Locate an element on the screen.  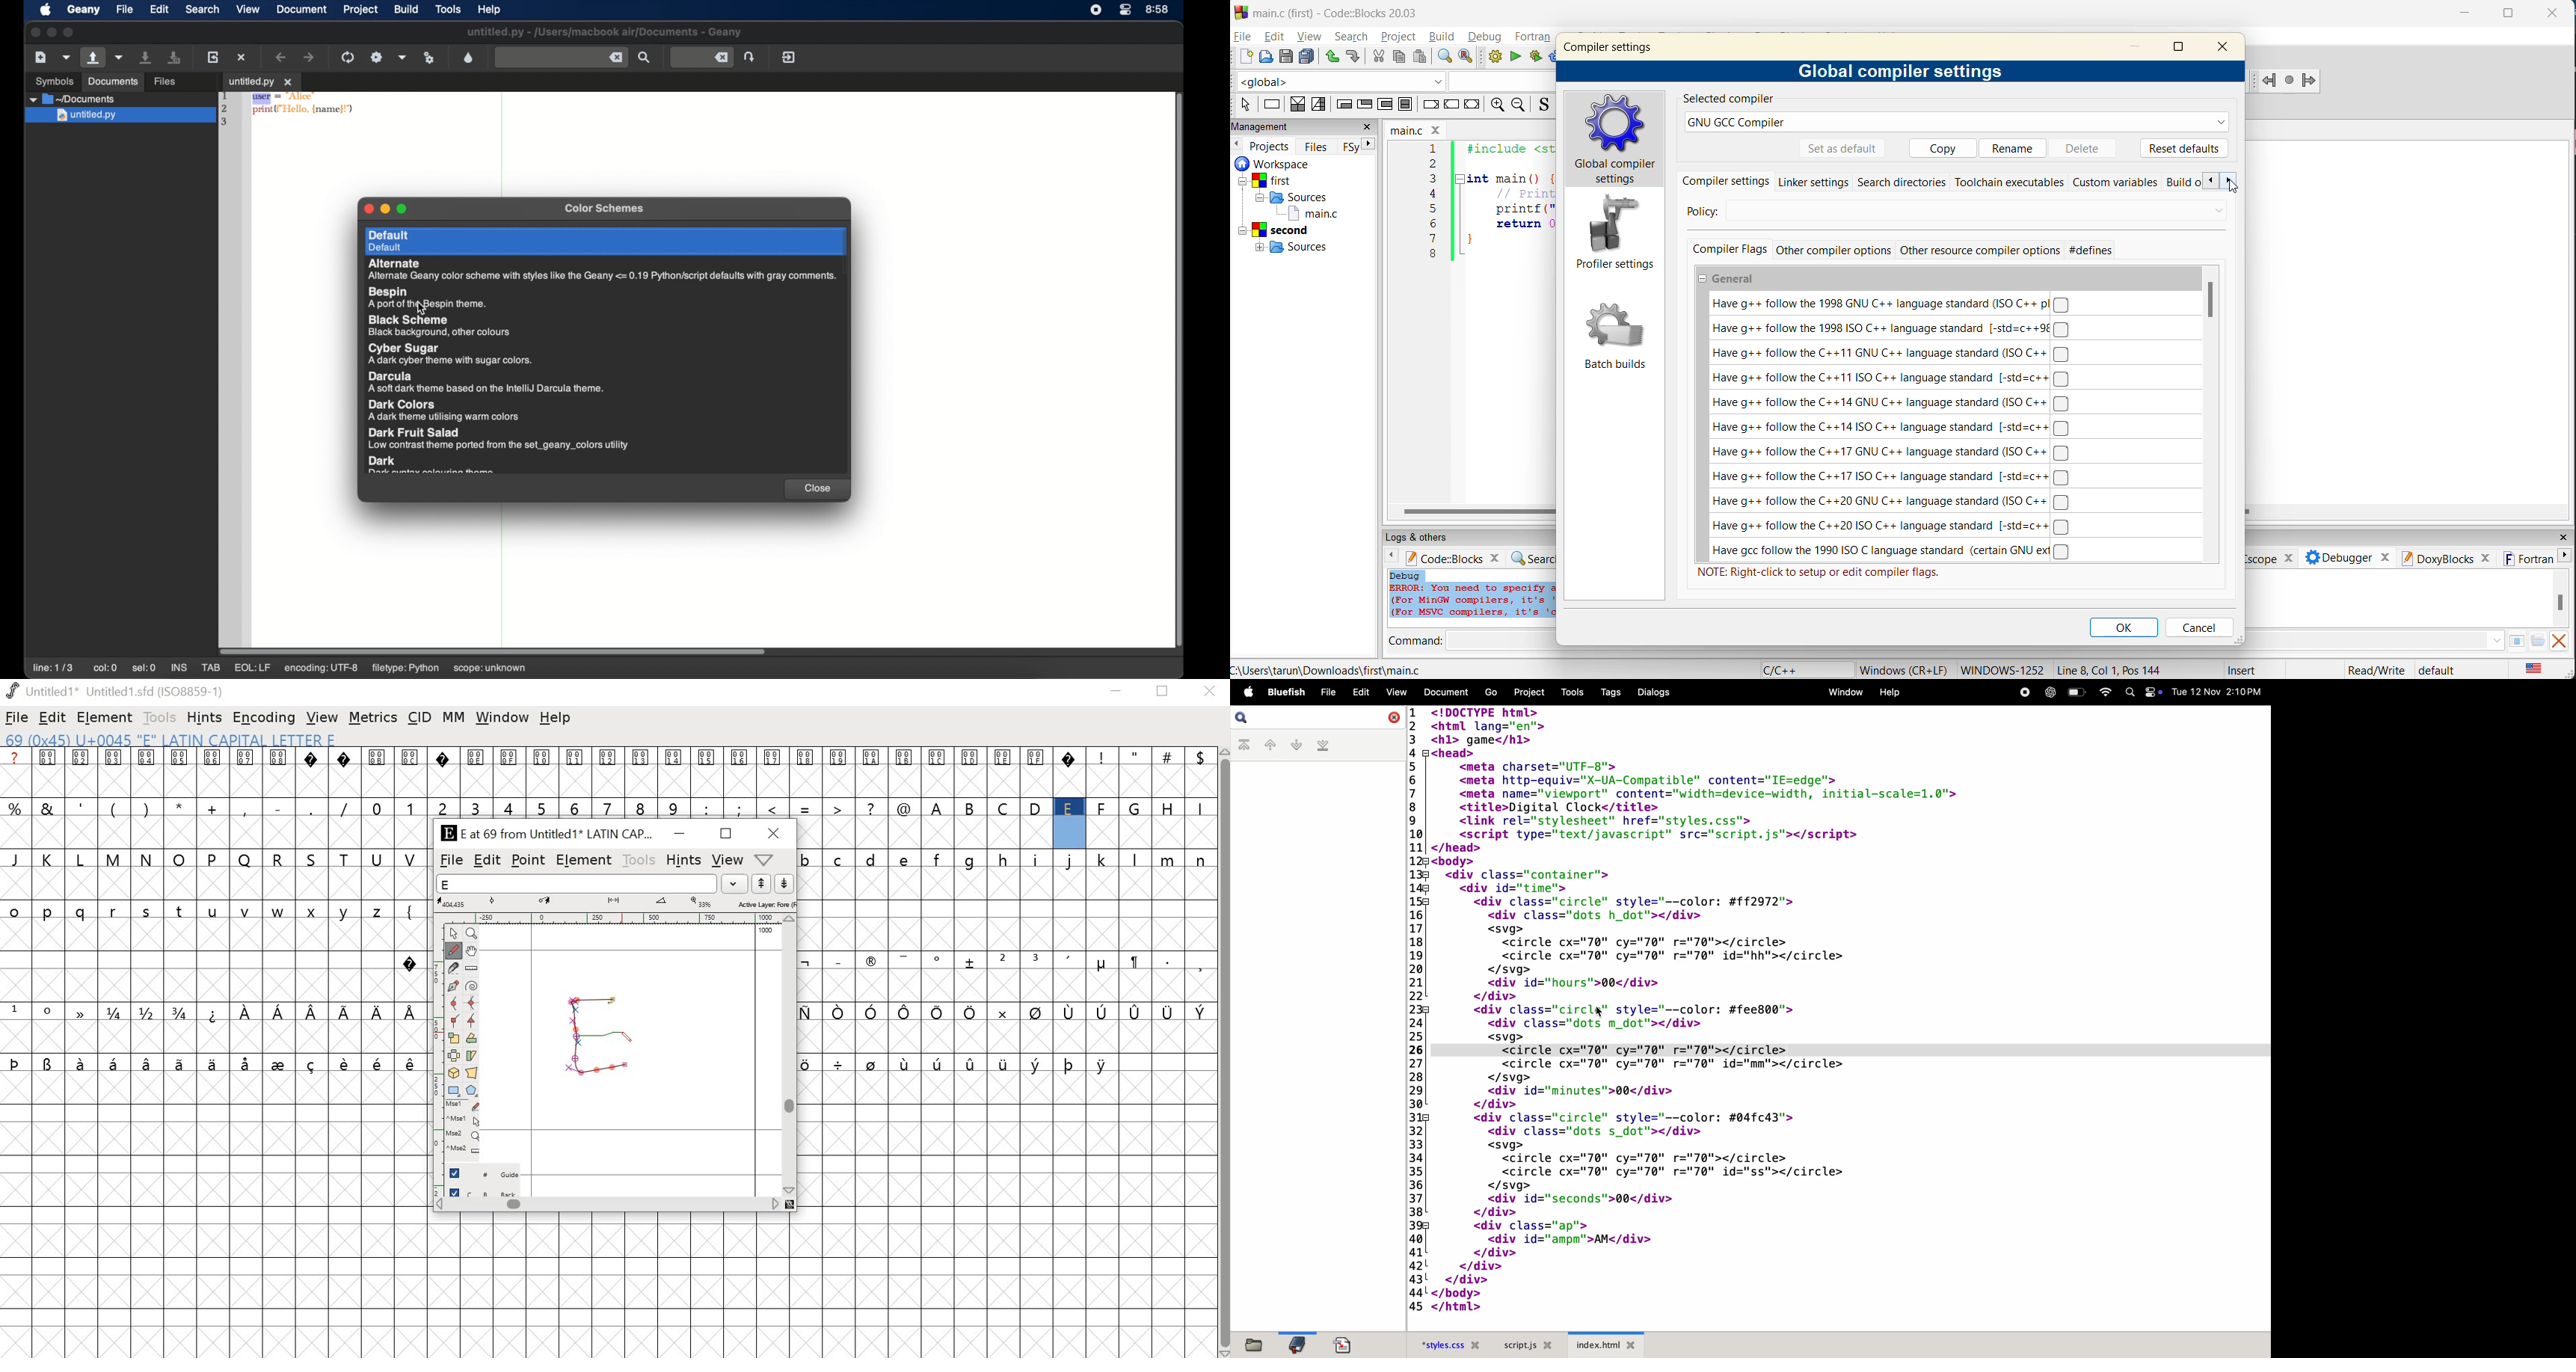
delete is located at coordinates (2085, 148).